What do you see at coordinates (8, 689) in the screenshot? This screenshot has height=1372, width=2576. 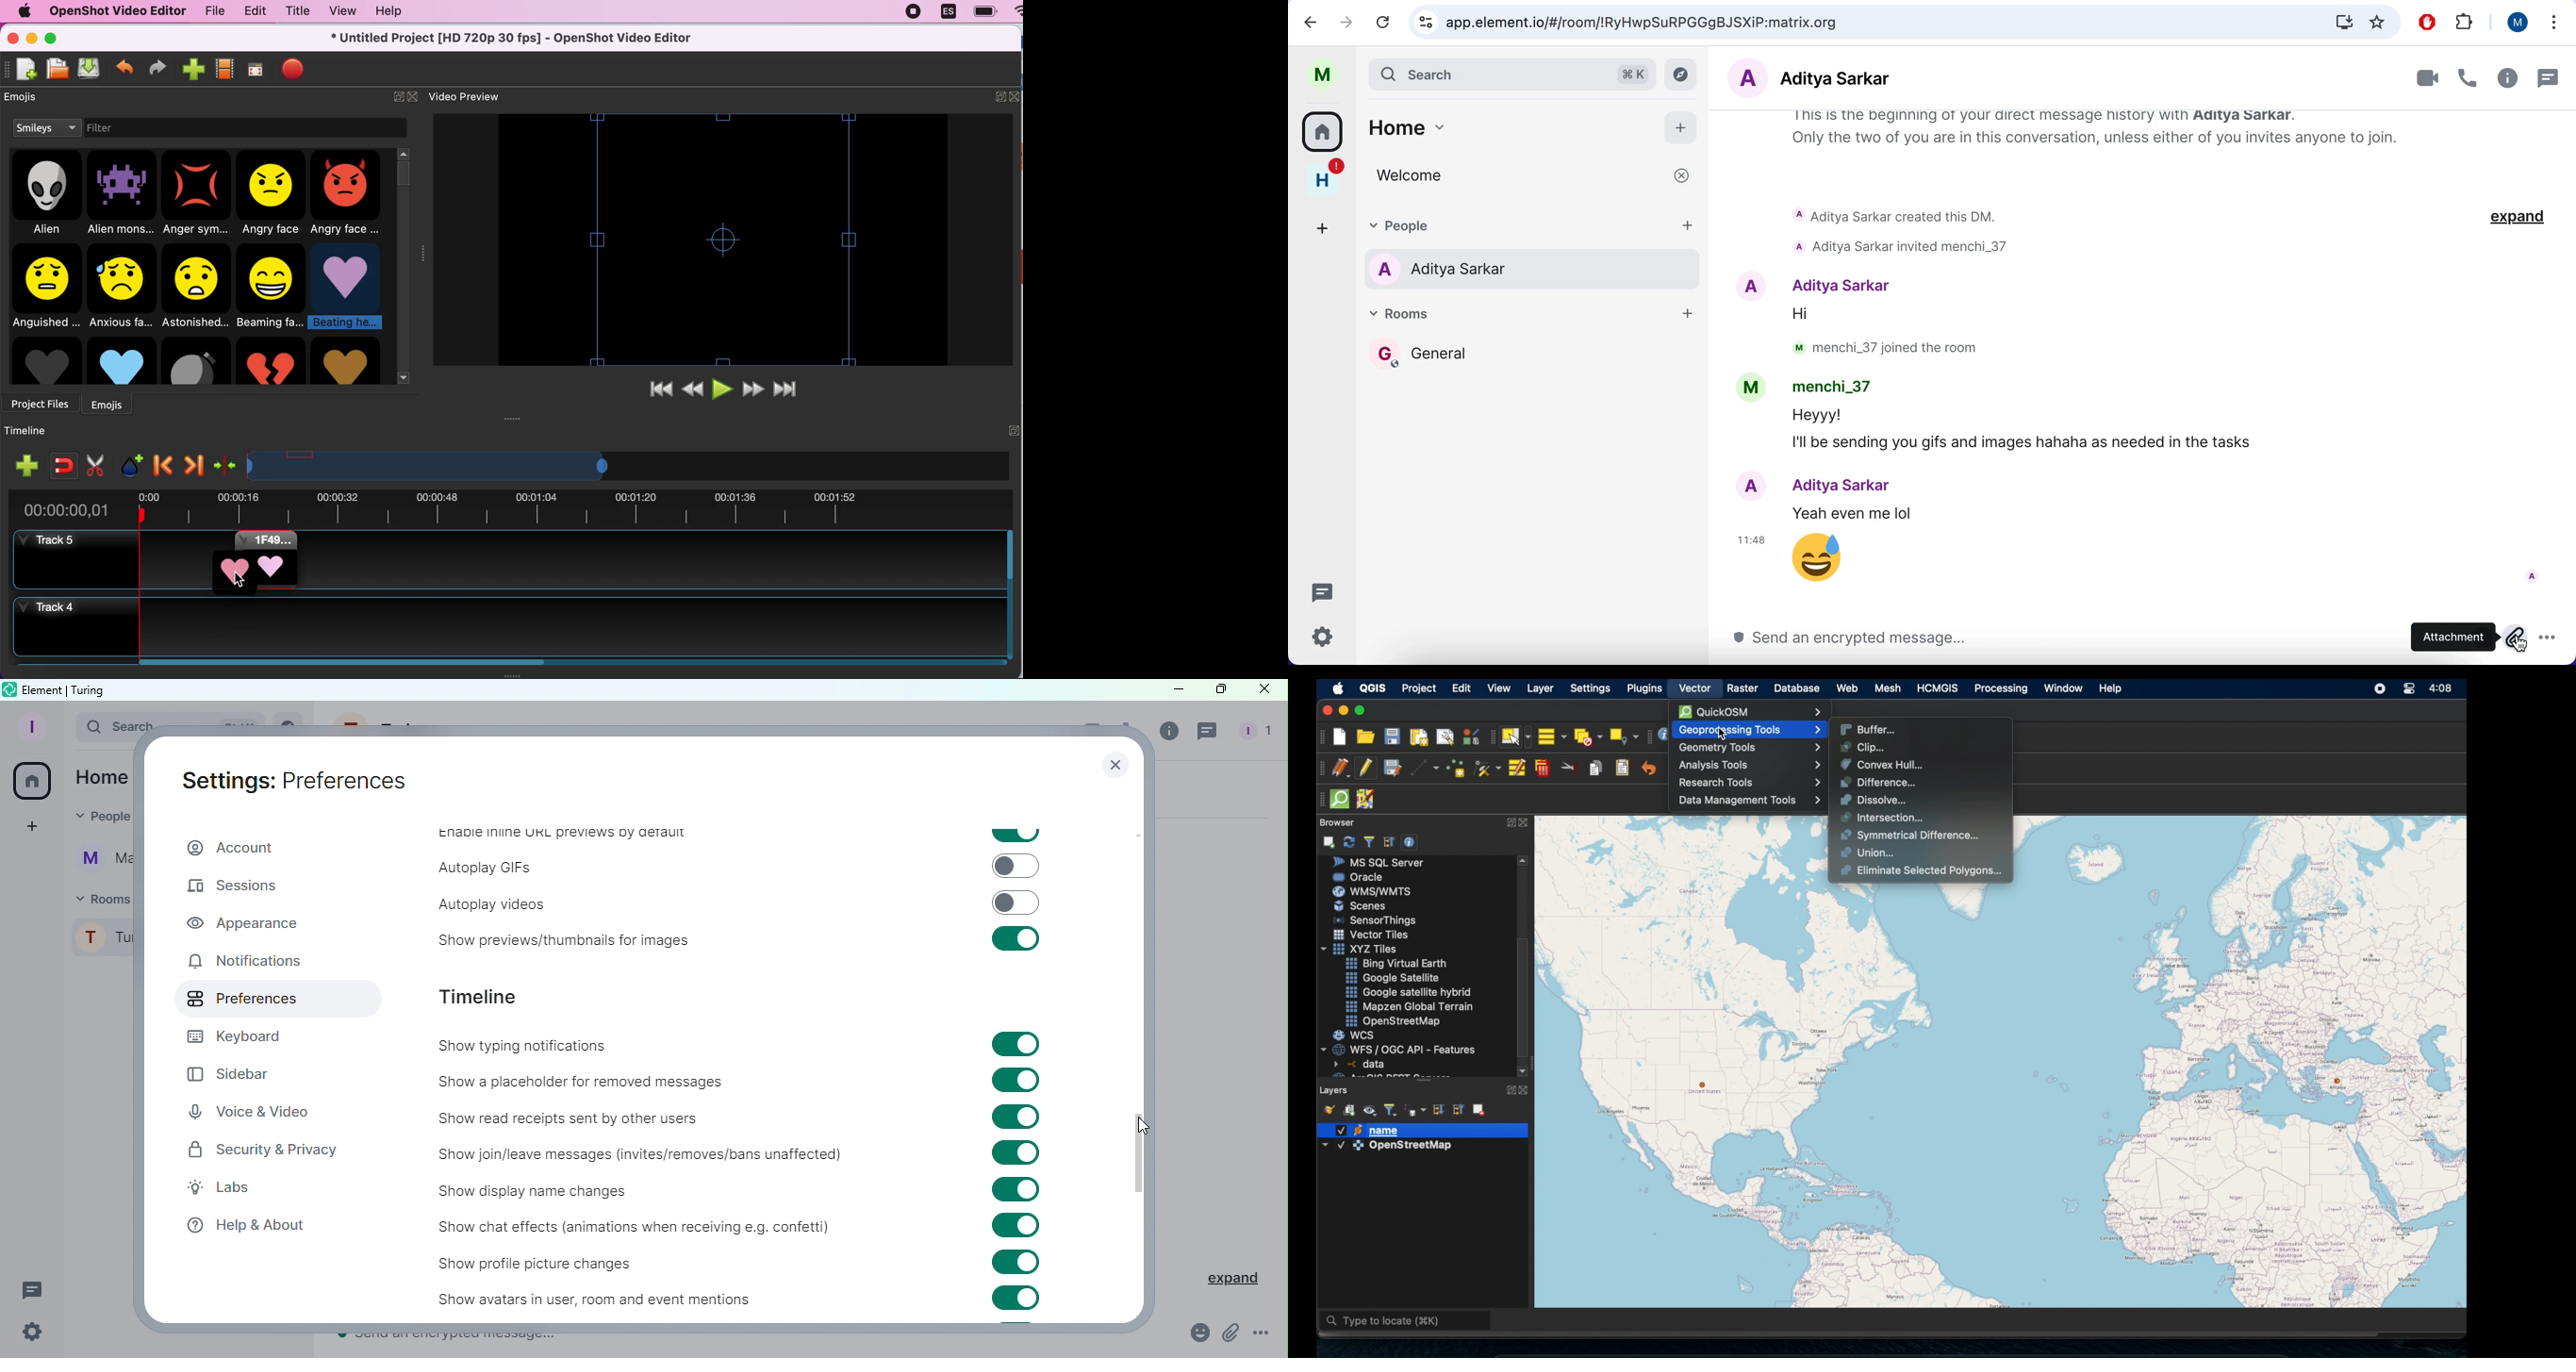 I see `Element icon` at bounding box center [8, 689].